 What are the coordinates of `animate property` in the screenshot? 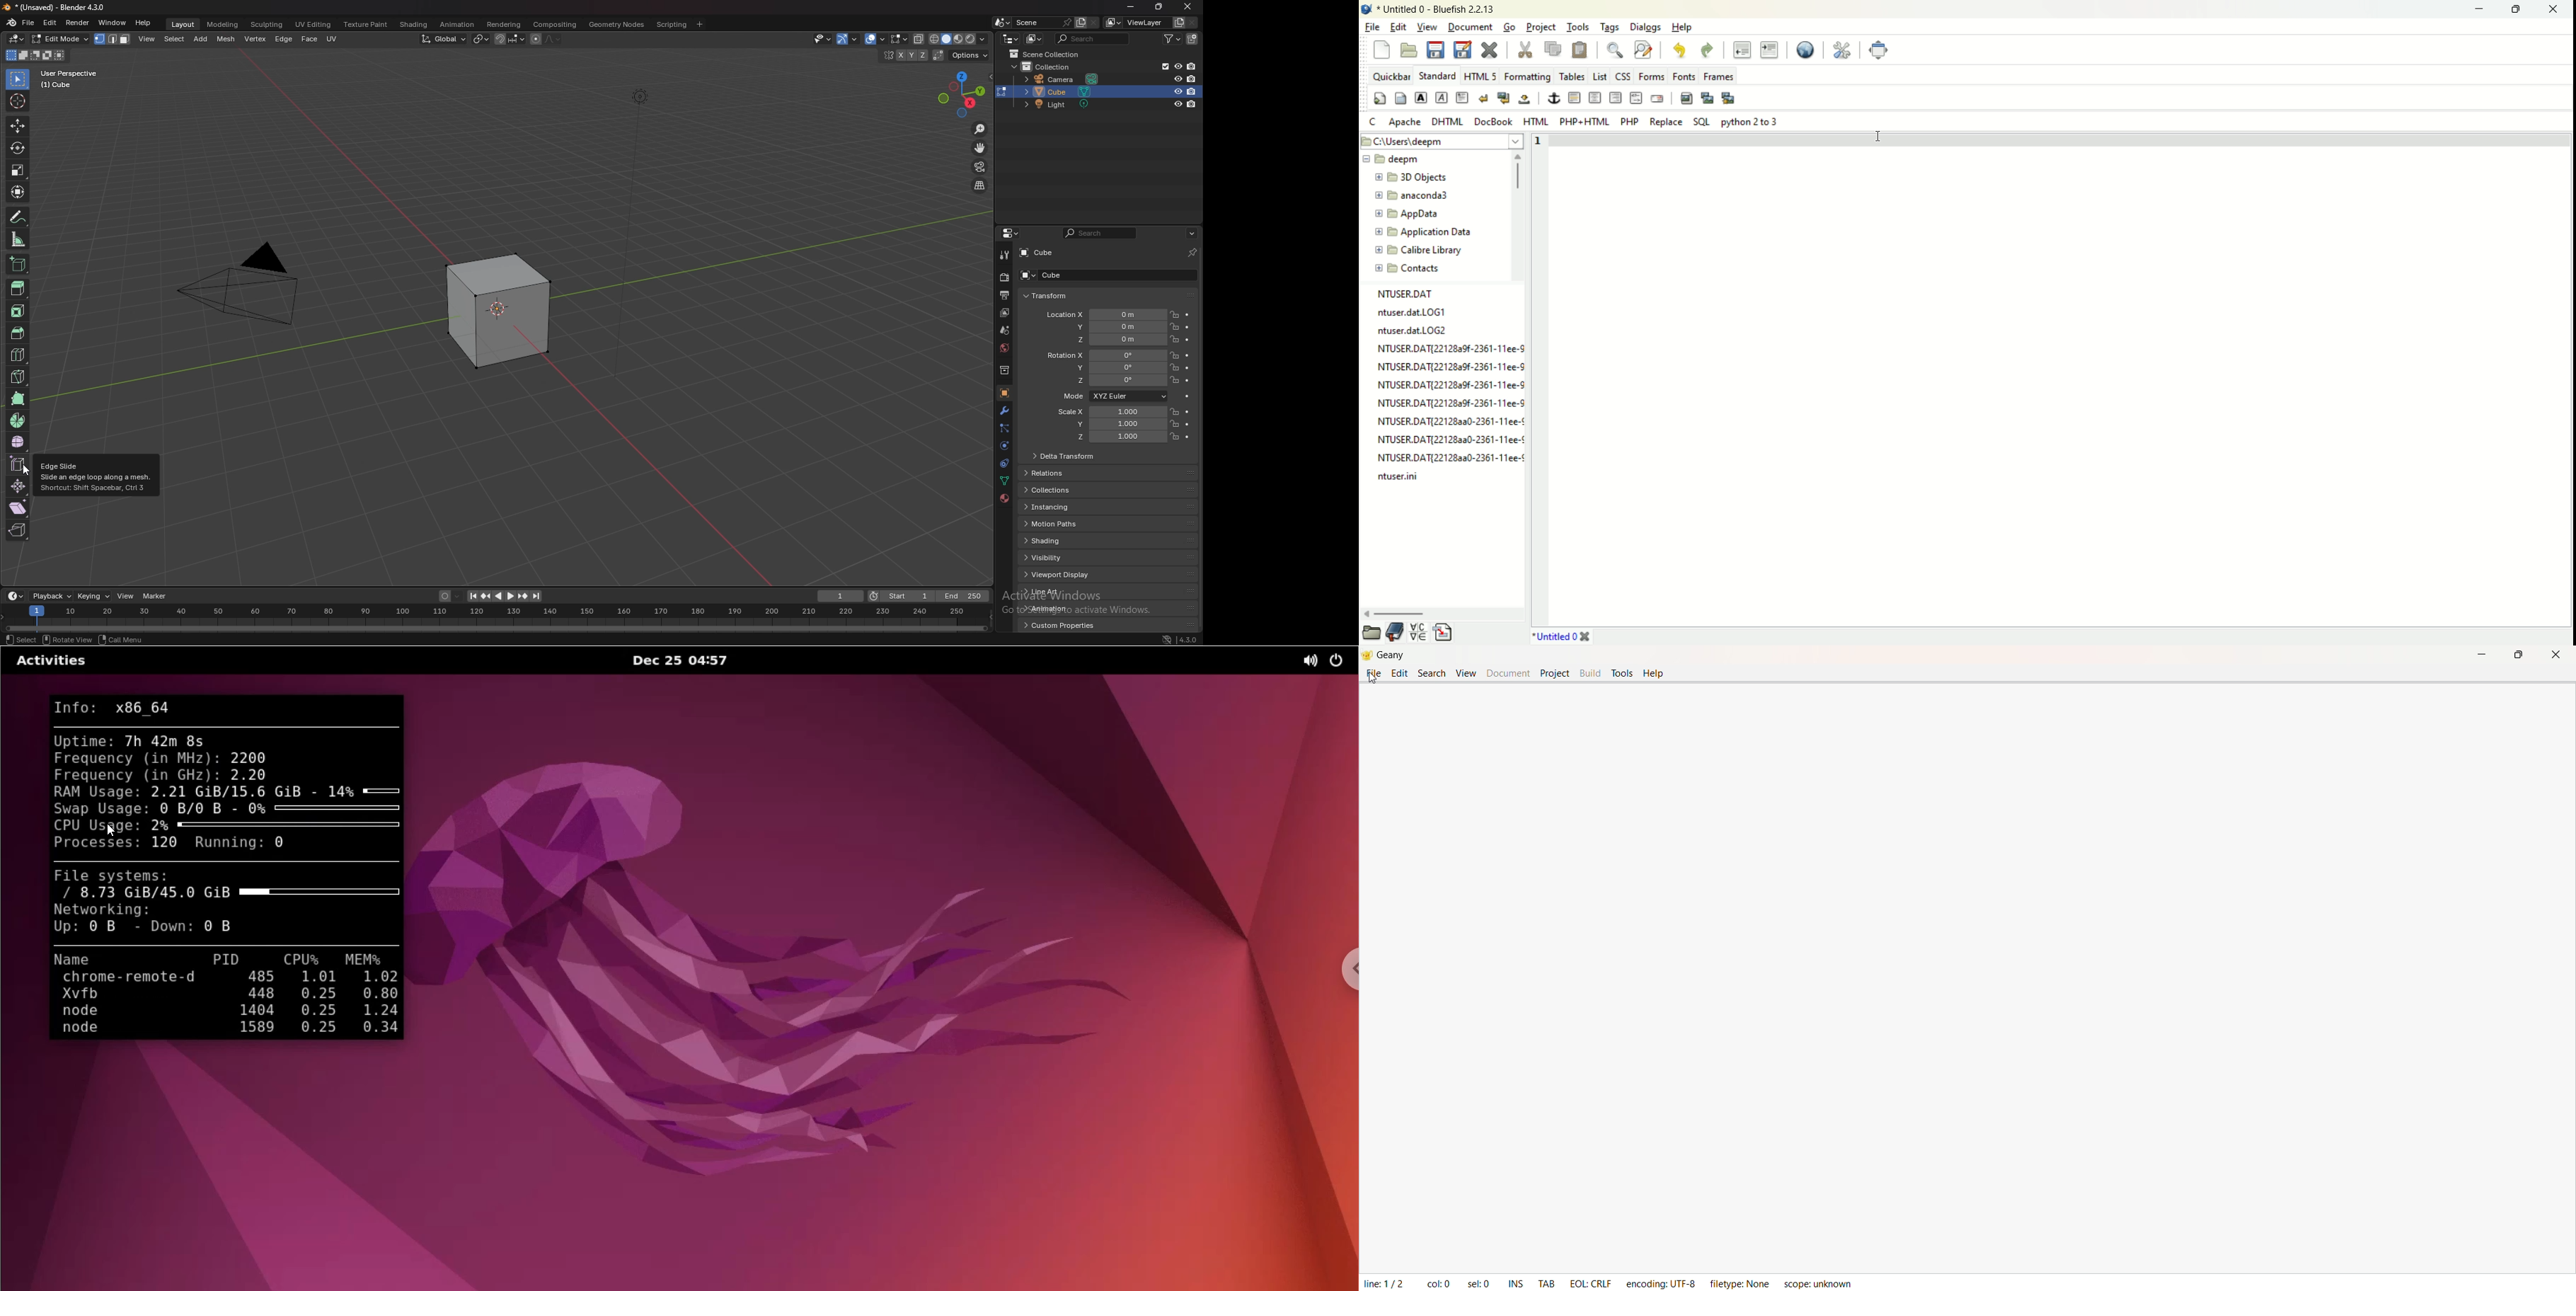 It's located at (1187, 424).